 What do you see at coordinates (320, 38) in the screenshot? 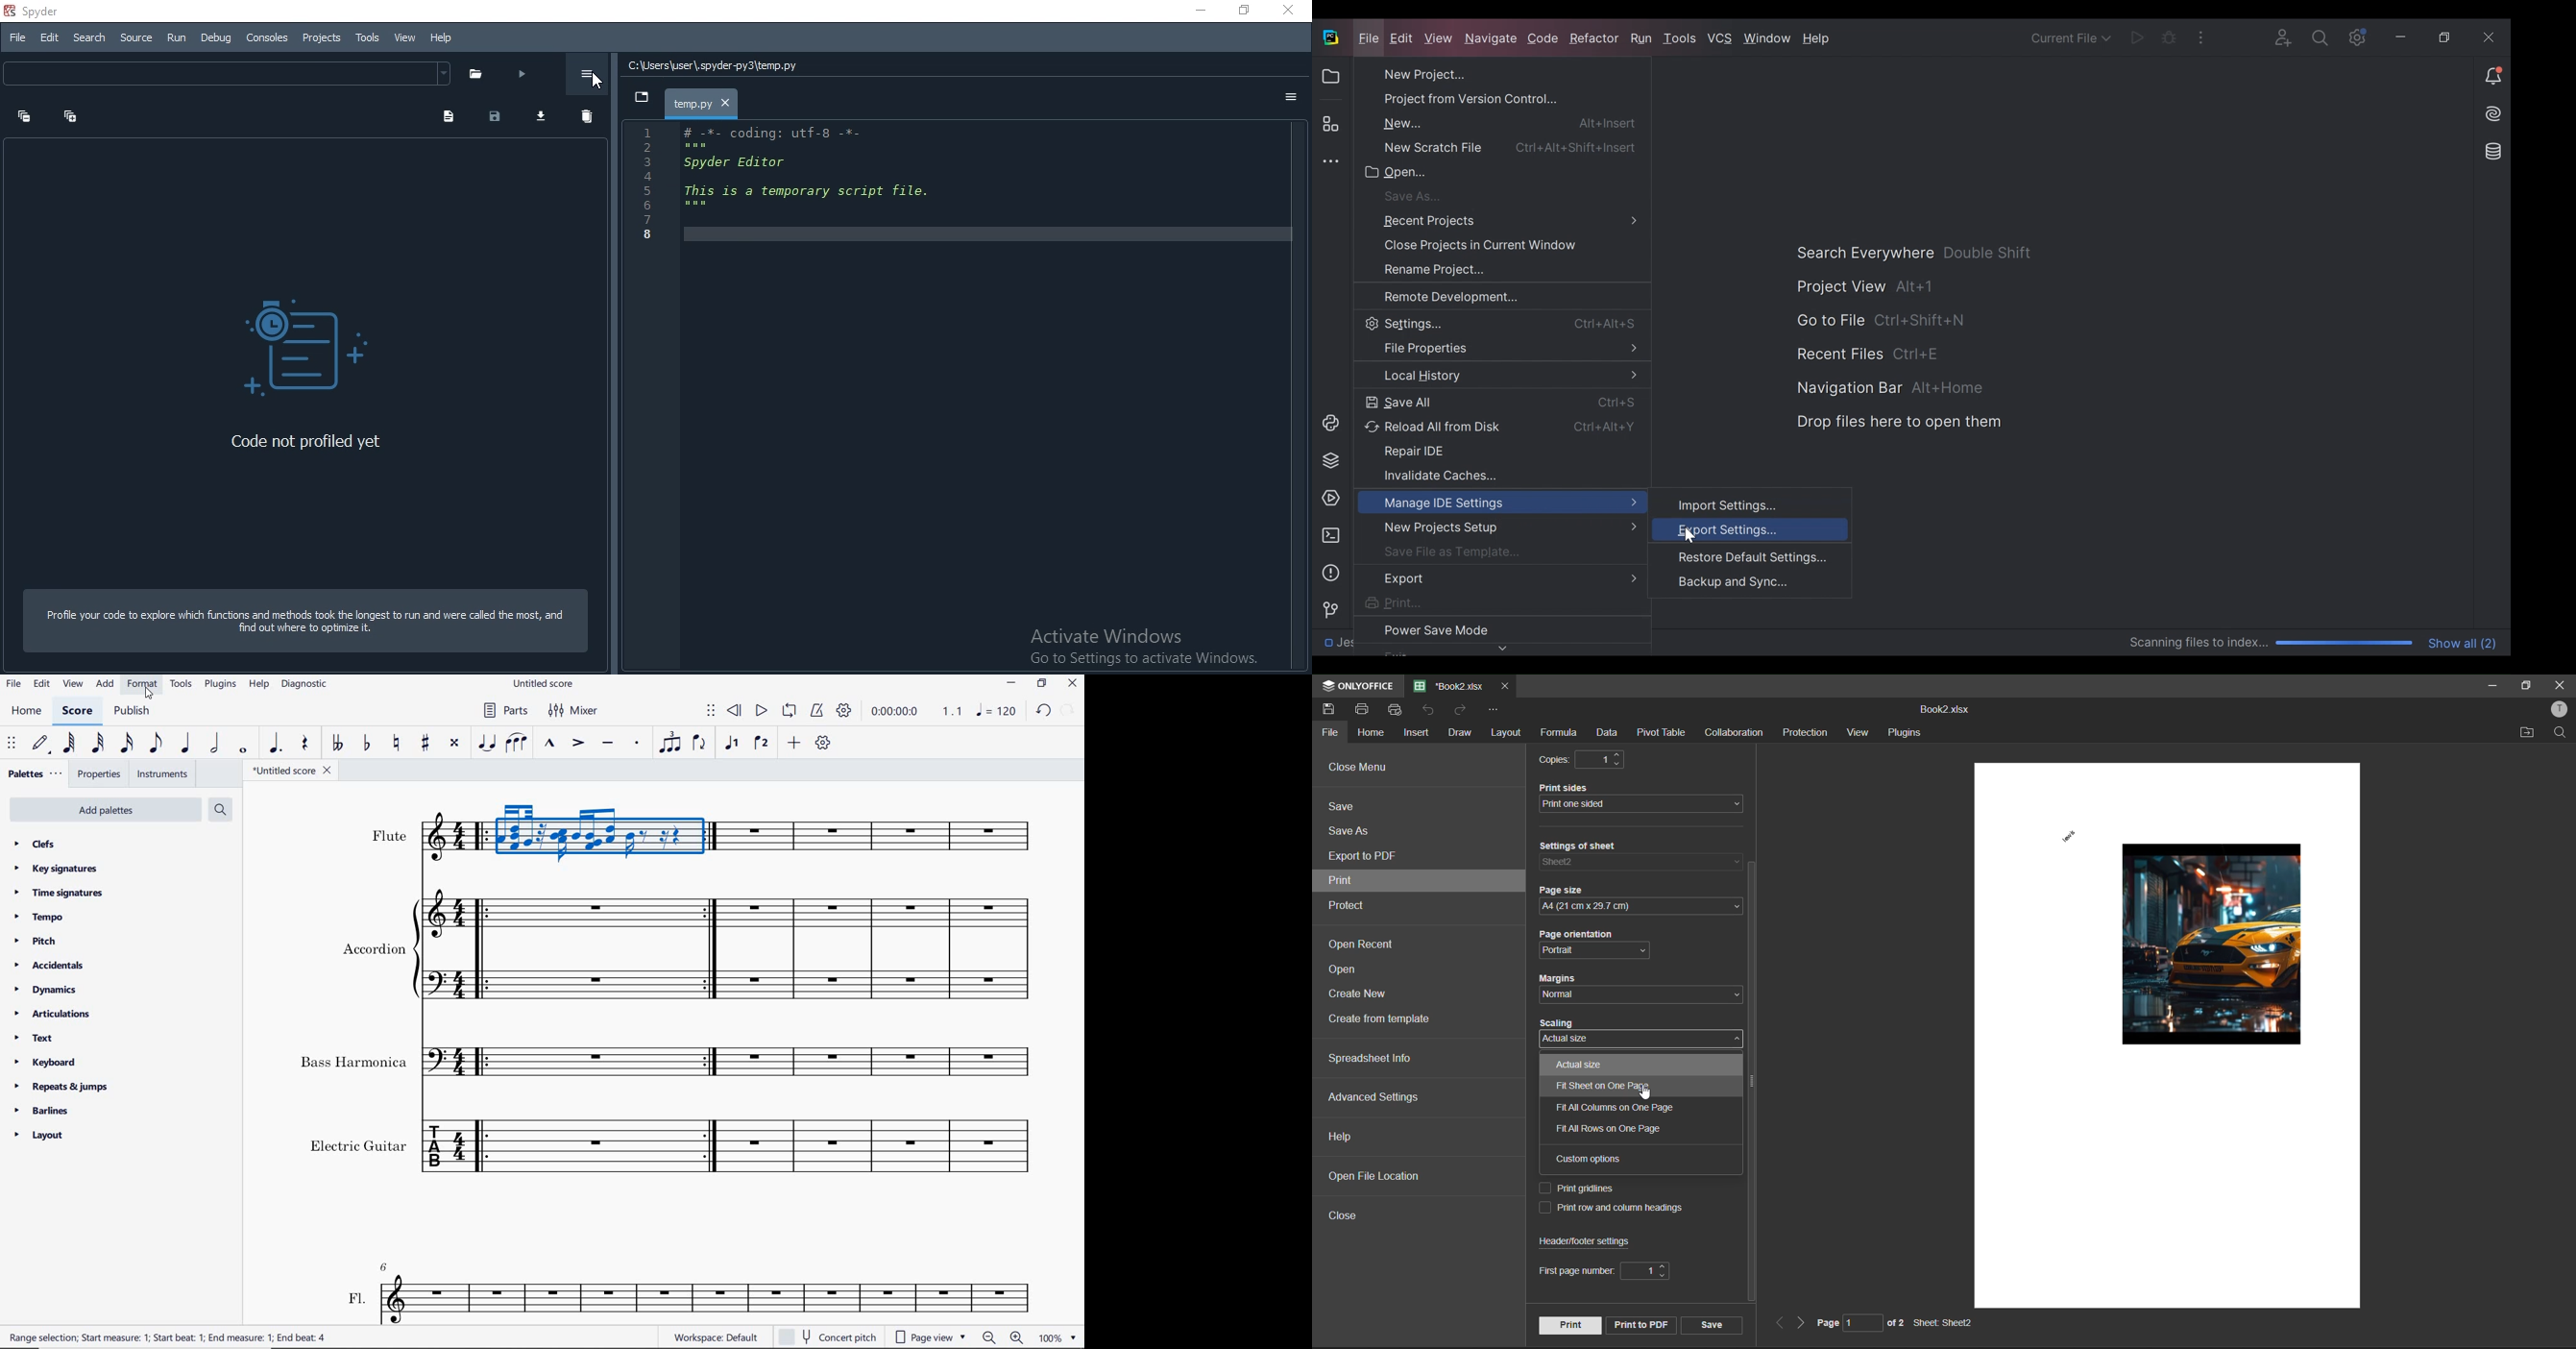
I see `Projects` at bounding box center [320, 38].